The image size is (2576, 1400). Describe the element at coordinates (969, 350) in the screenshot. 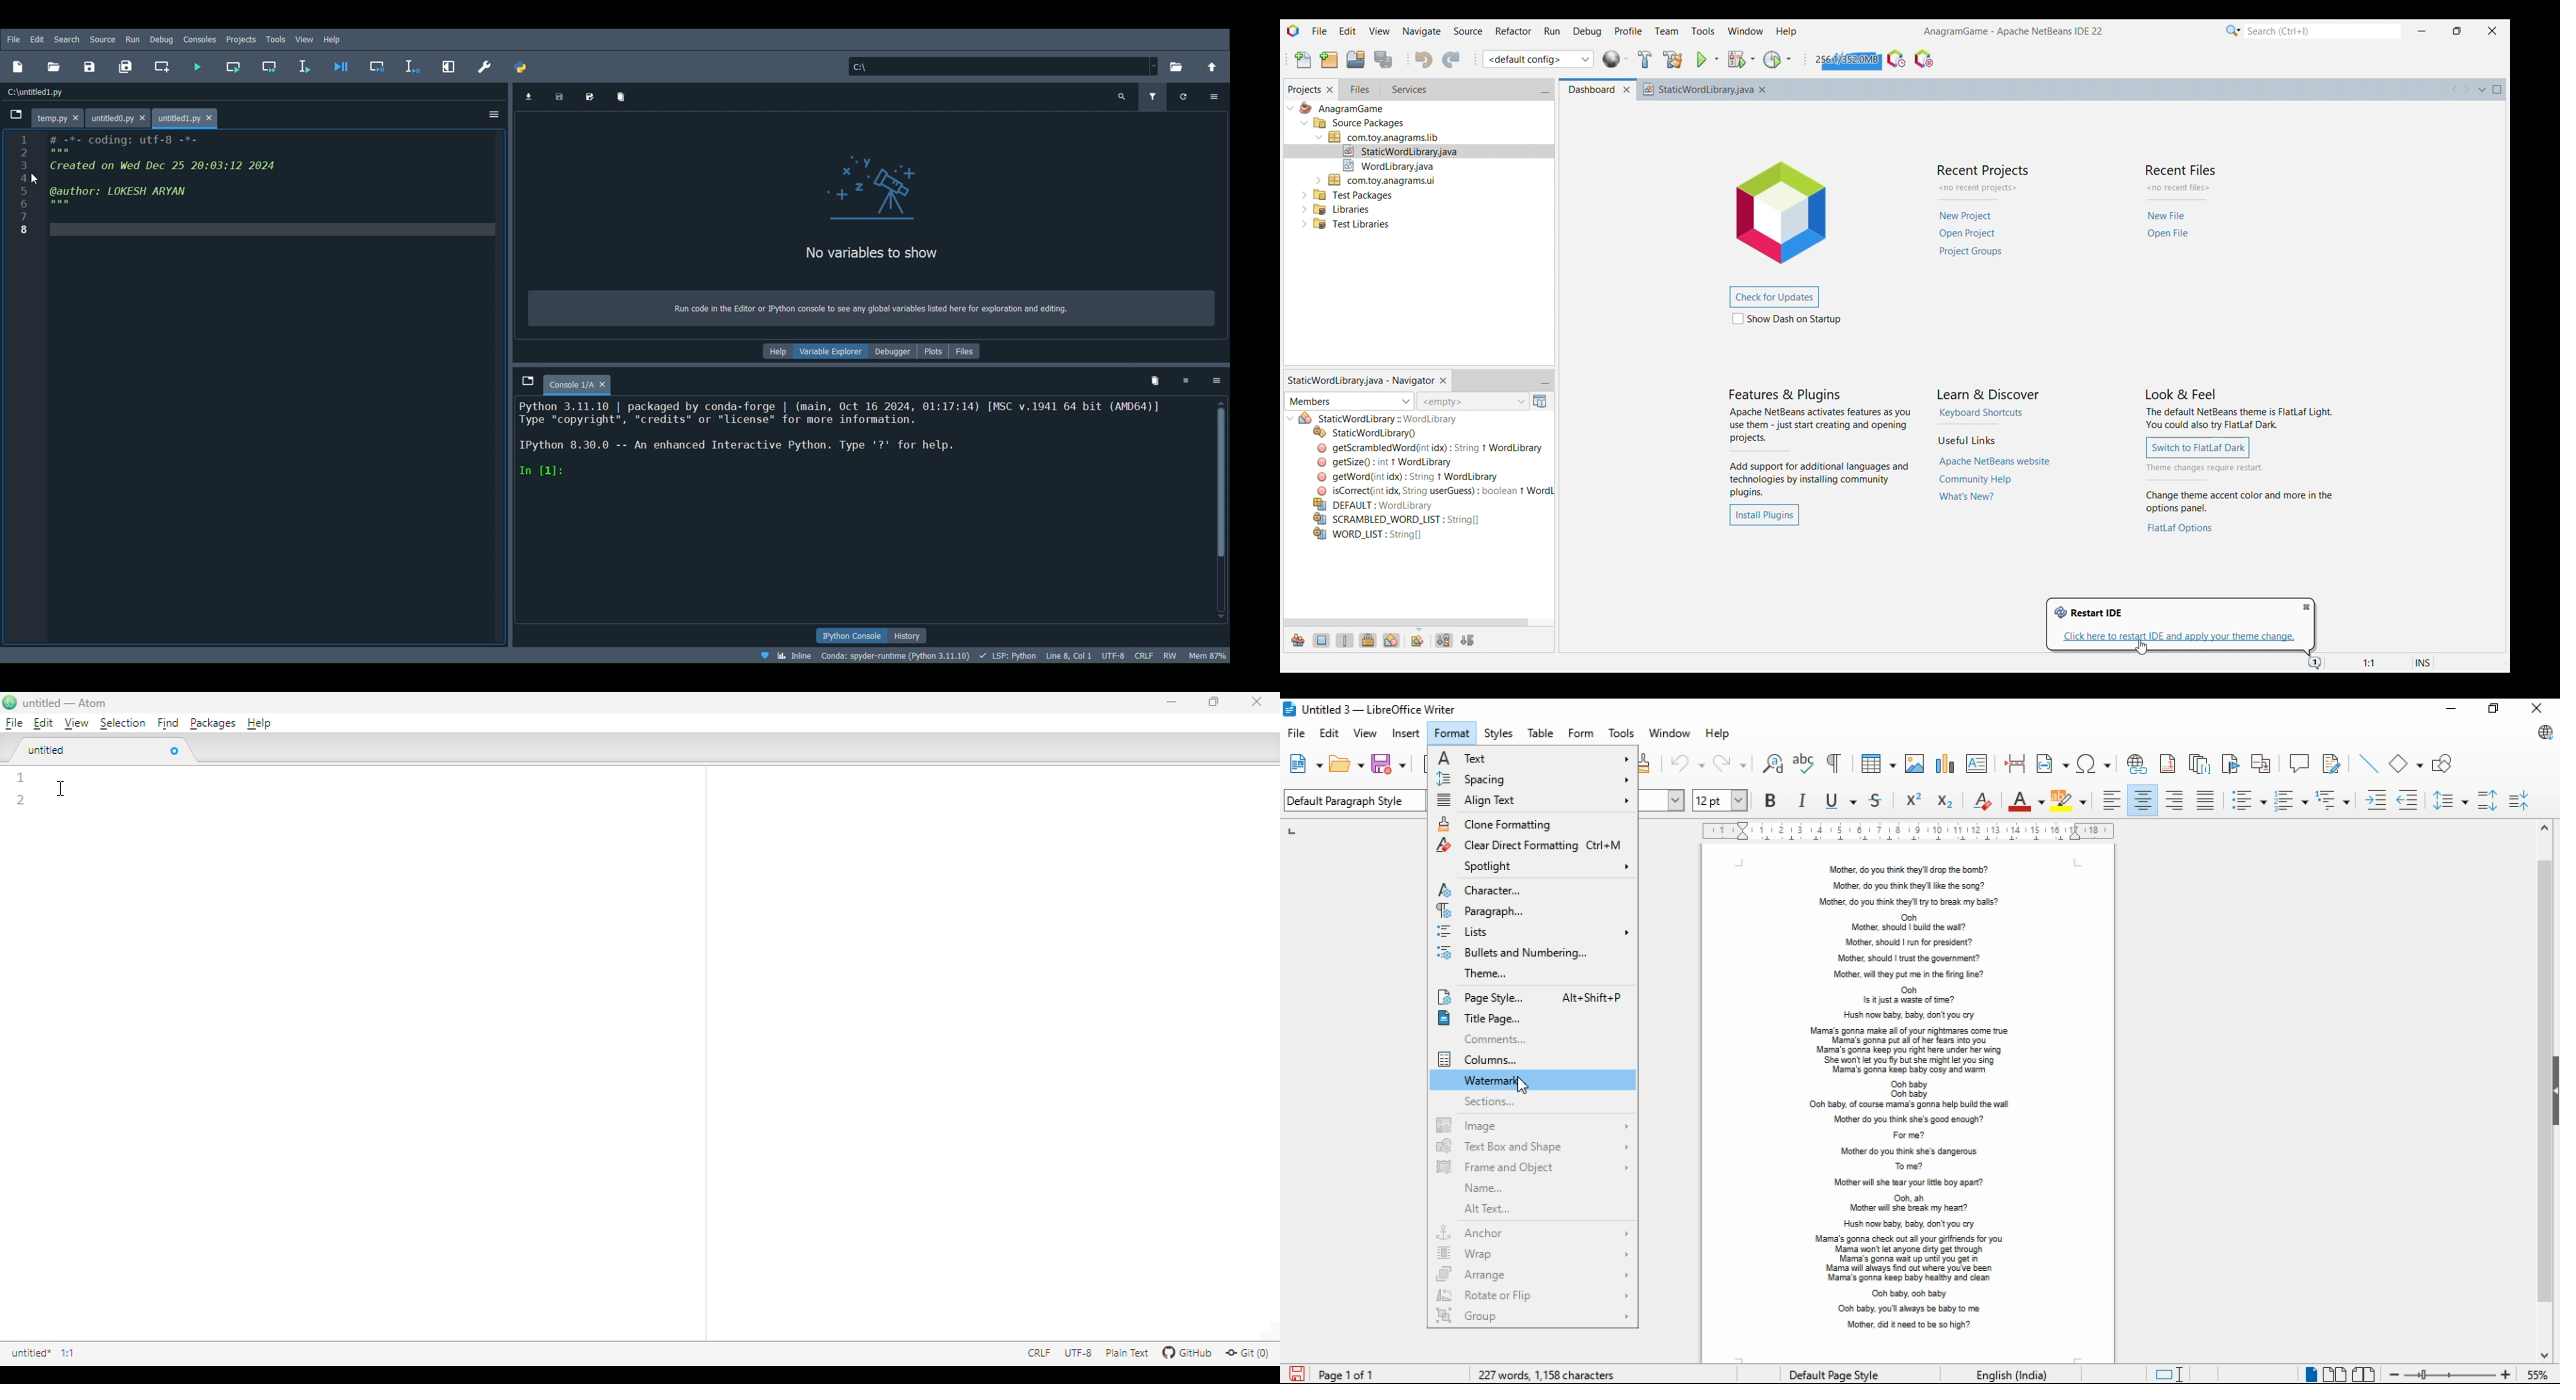

I see `Files` at that location.